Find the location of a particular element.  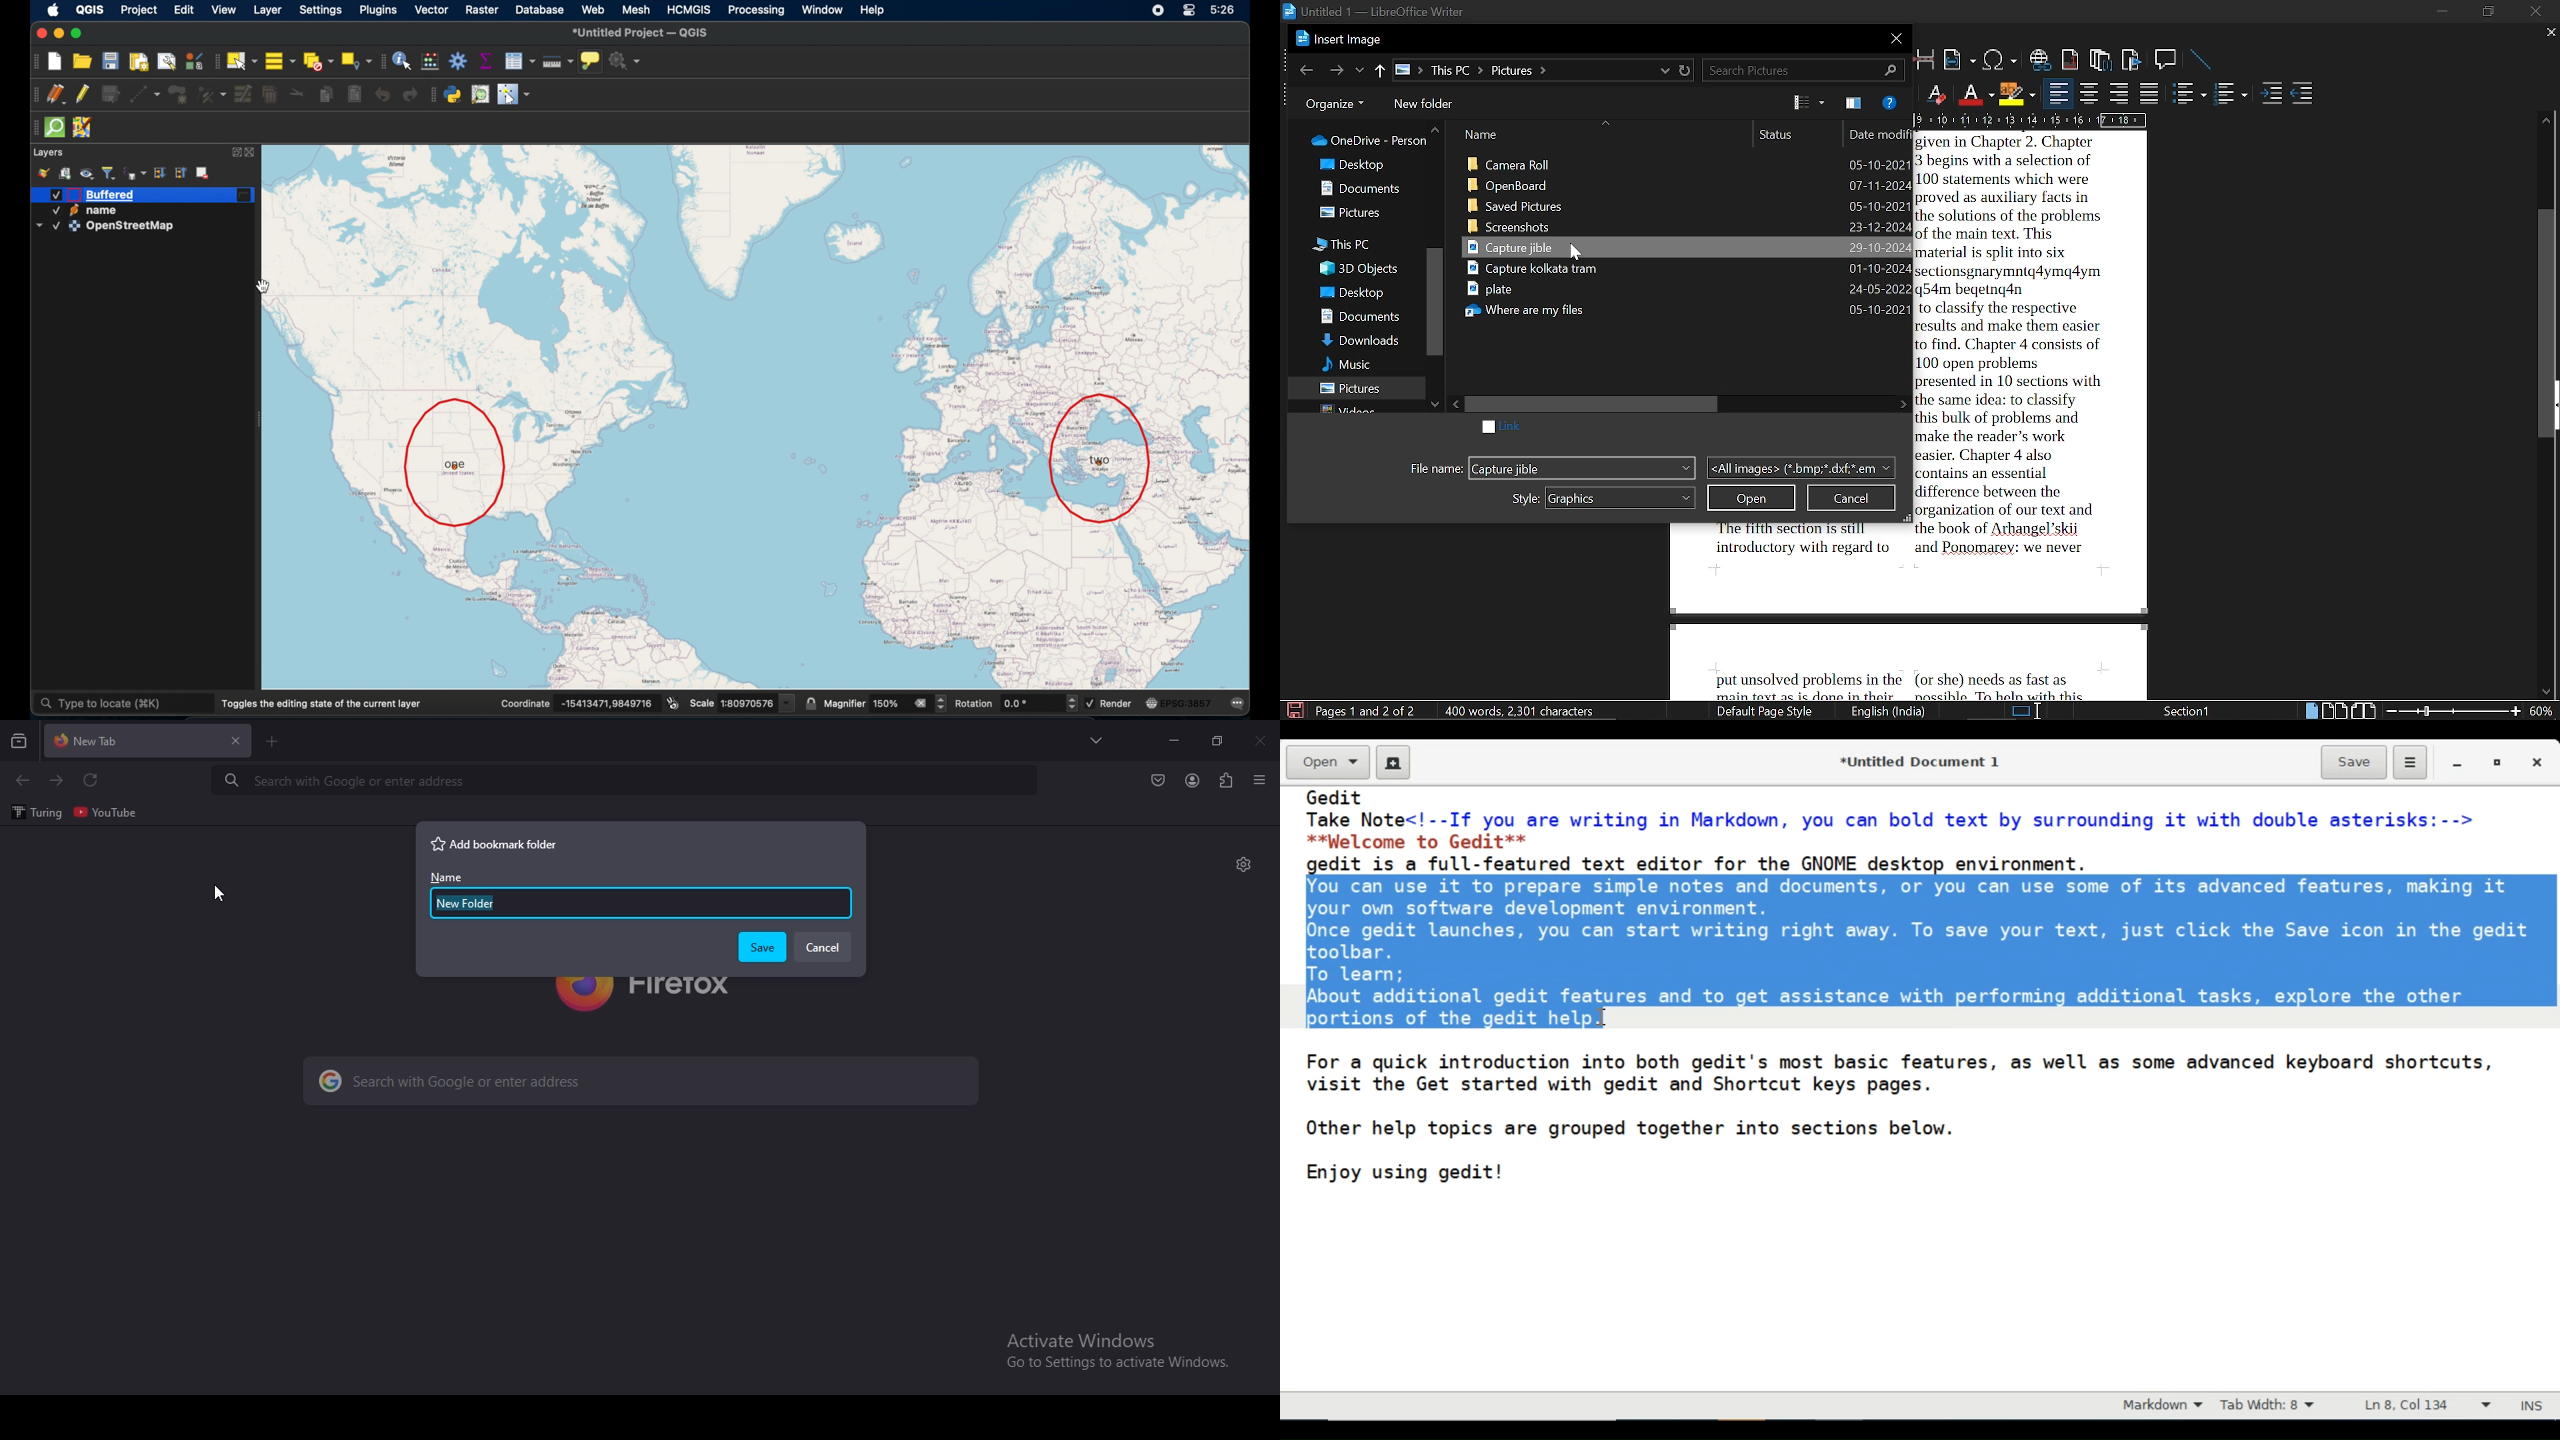

save is located at coordinates (762, 948).